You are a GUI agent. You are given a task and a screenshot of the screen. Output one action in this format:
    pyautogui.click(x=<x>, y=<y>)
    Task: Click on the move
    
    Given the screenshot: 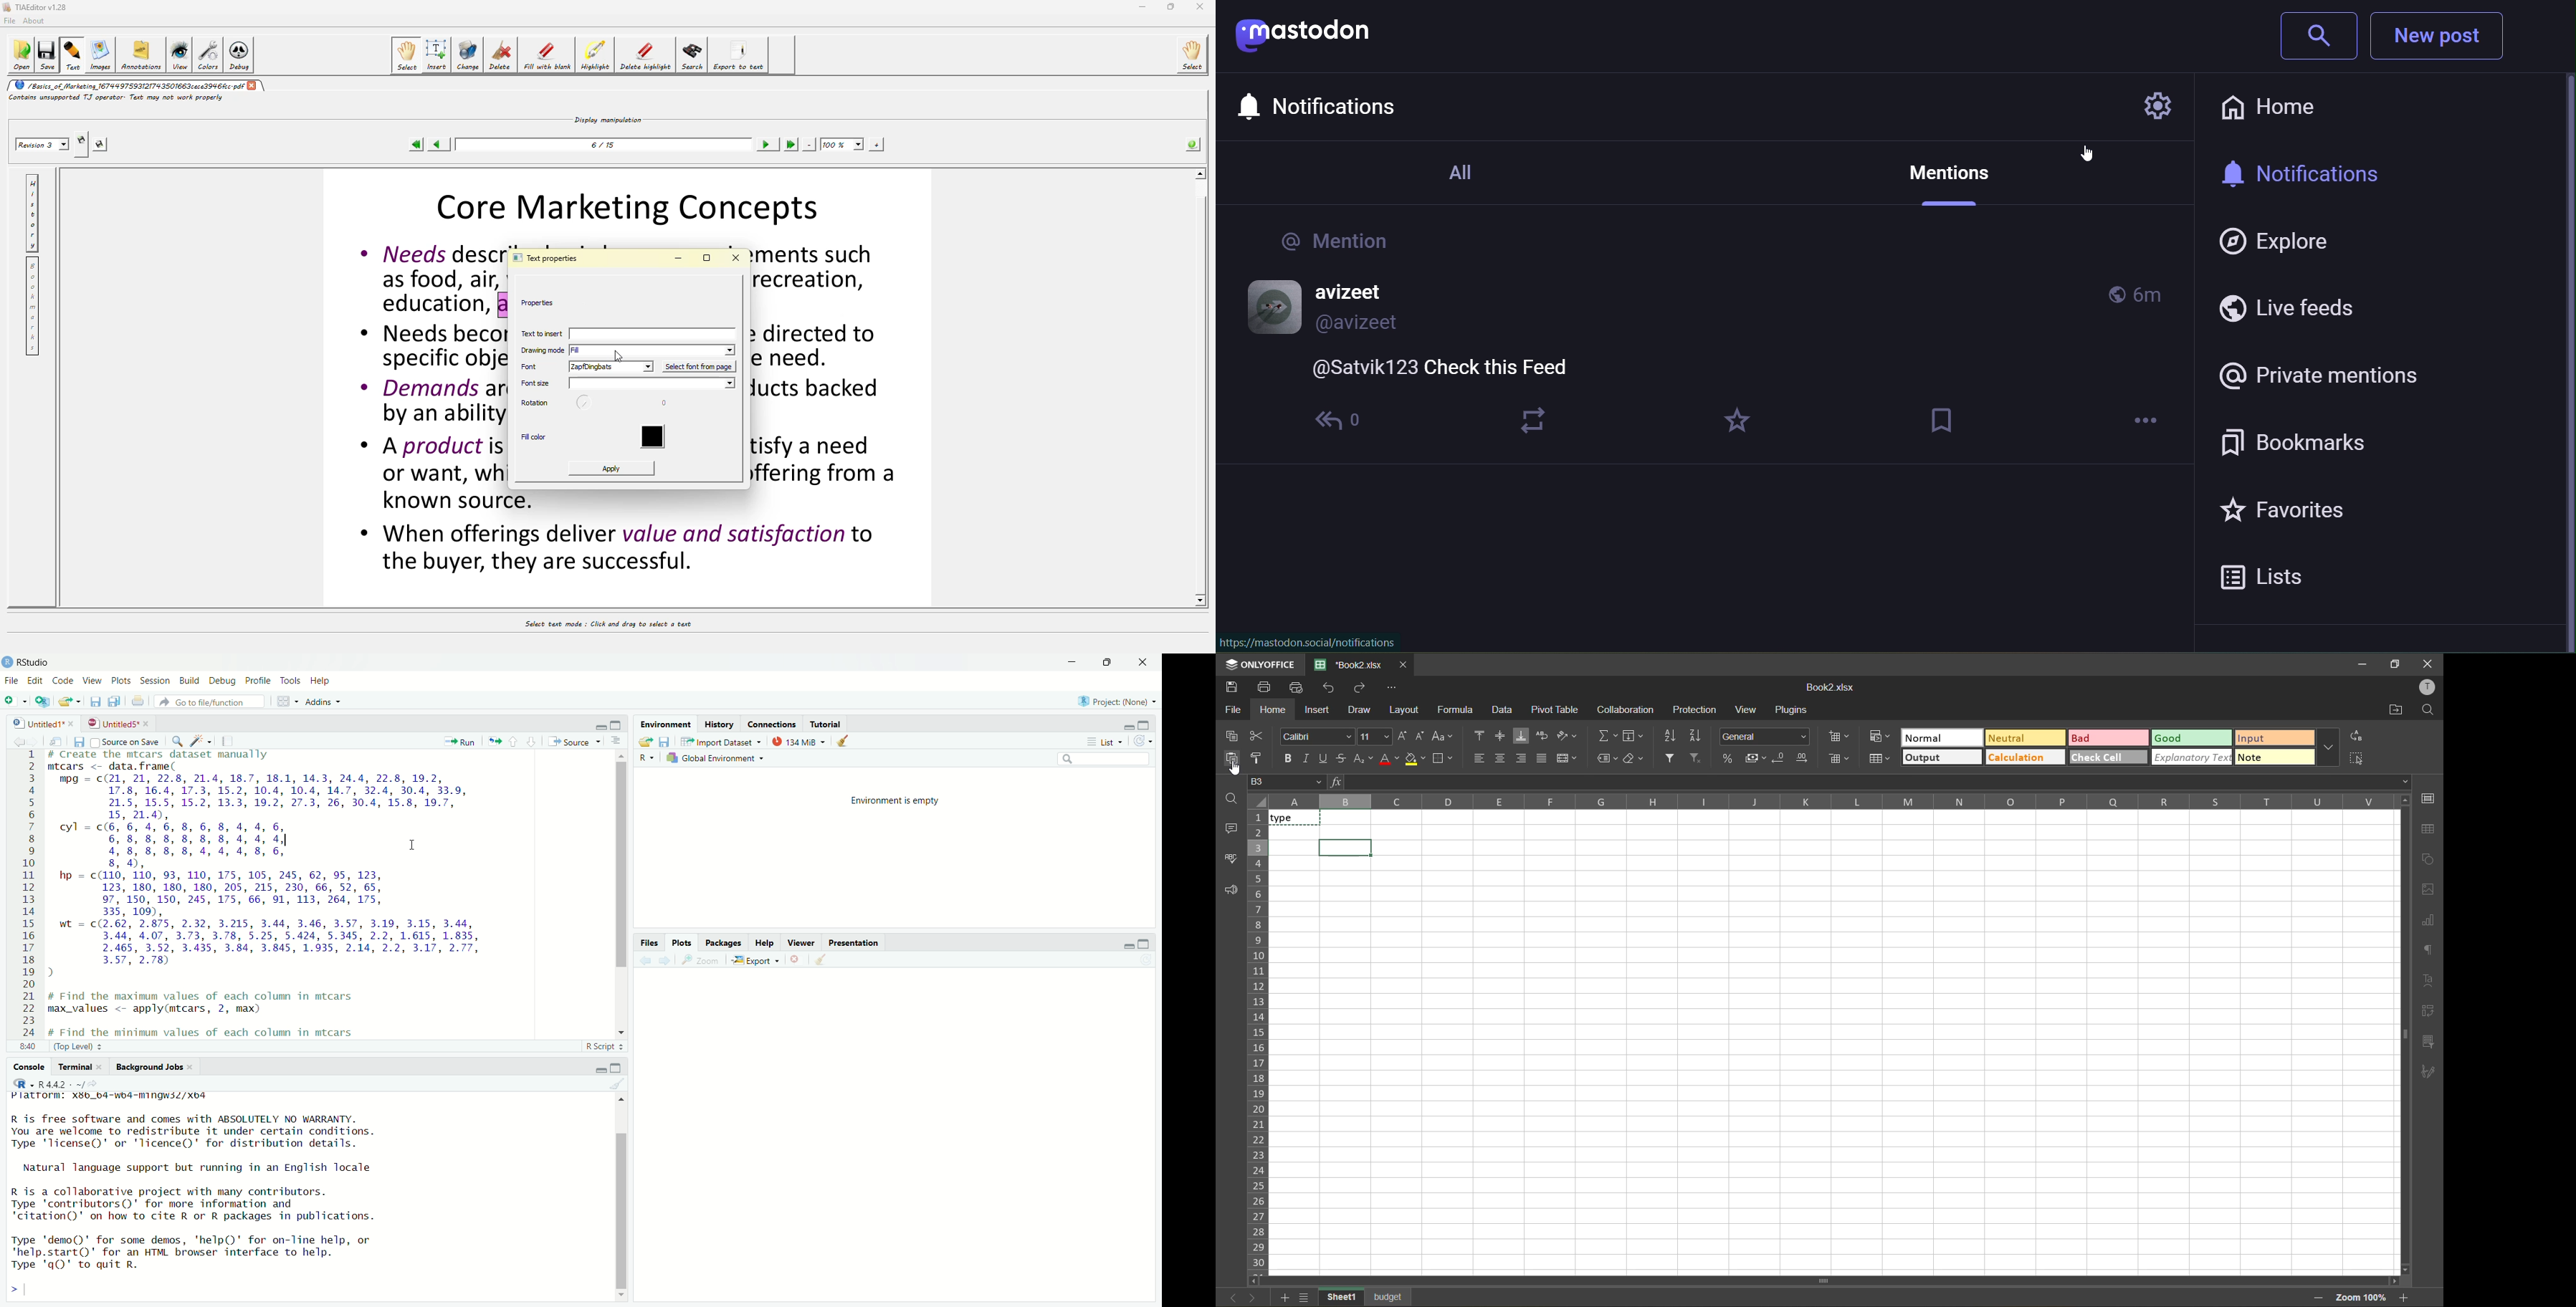 What is the action you would take?
    pyautogui.click(x=494, y=739)
    